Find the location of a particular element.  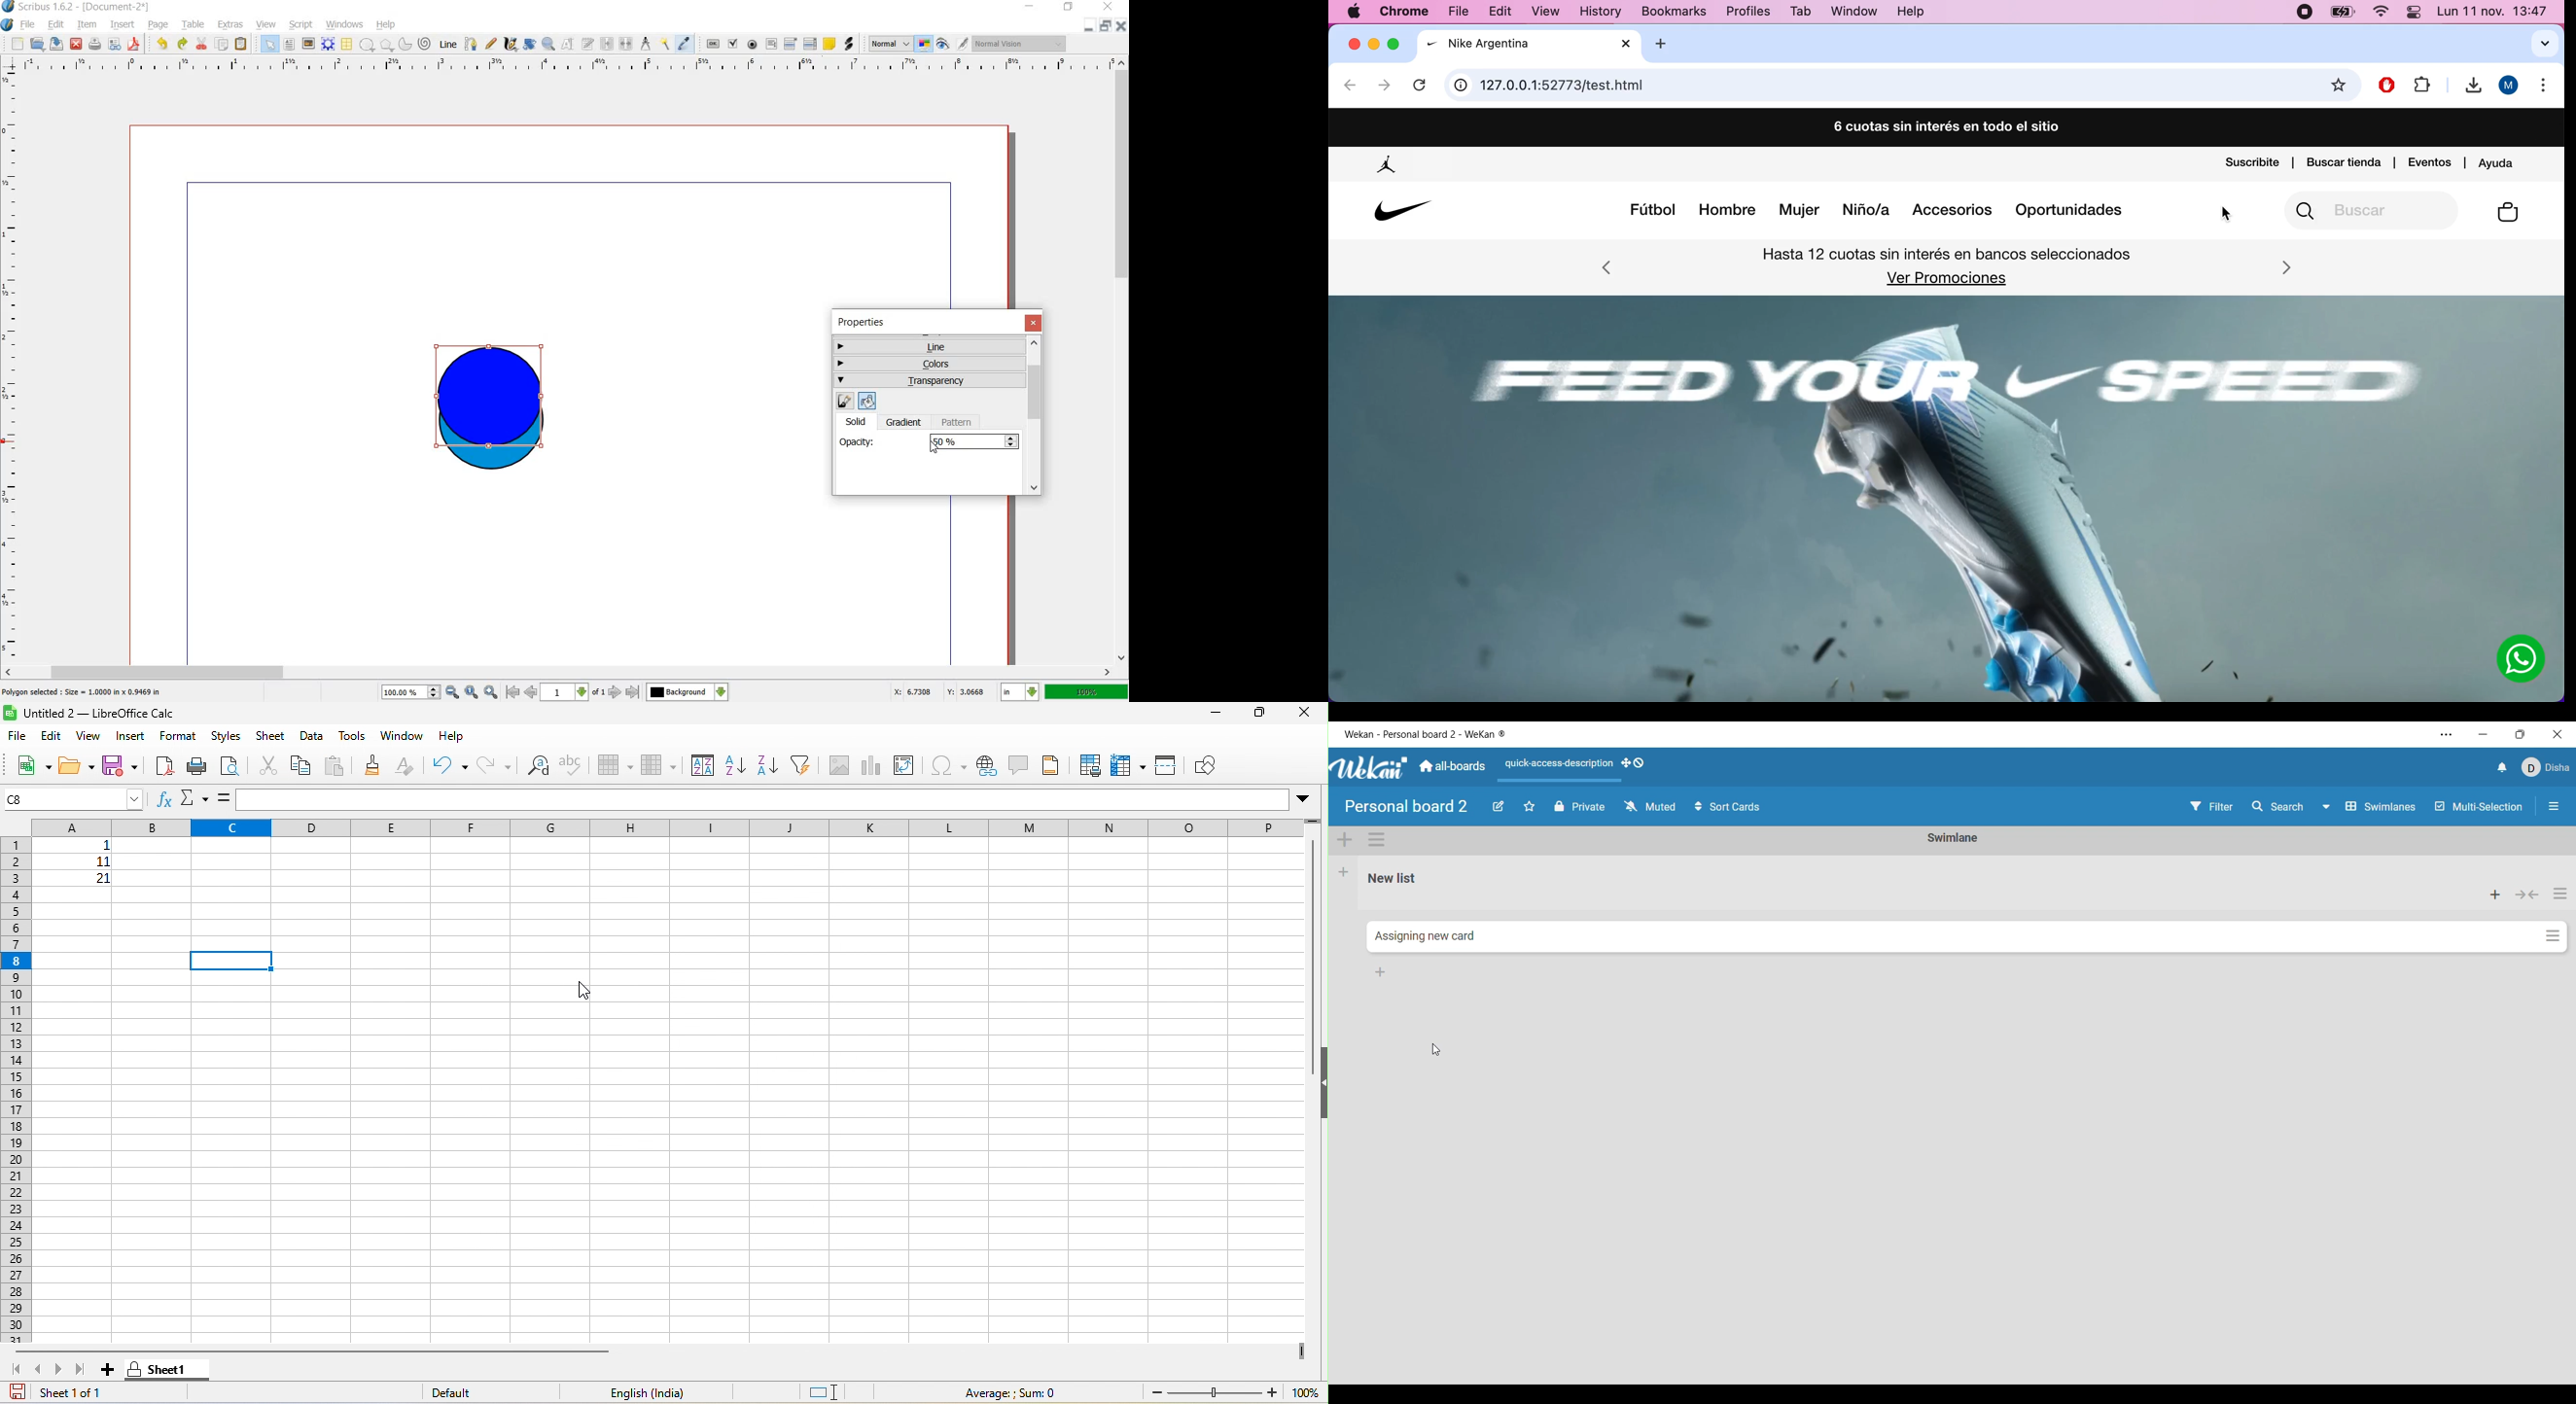

file is located at coordinates (2422, 84).